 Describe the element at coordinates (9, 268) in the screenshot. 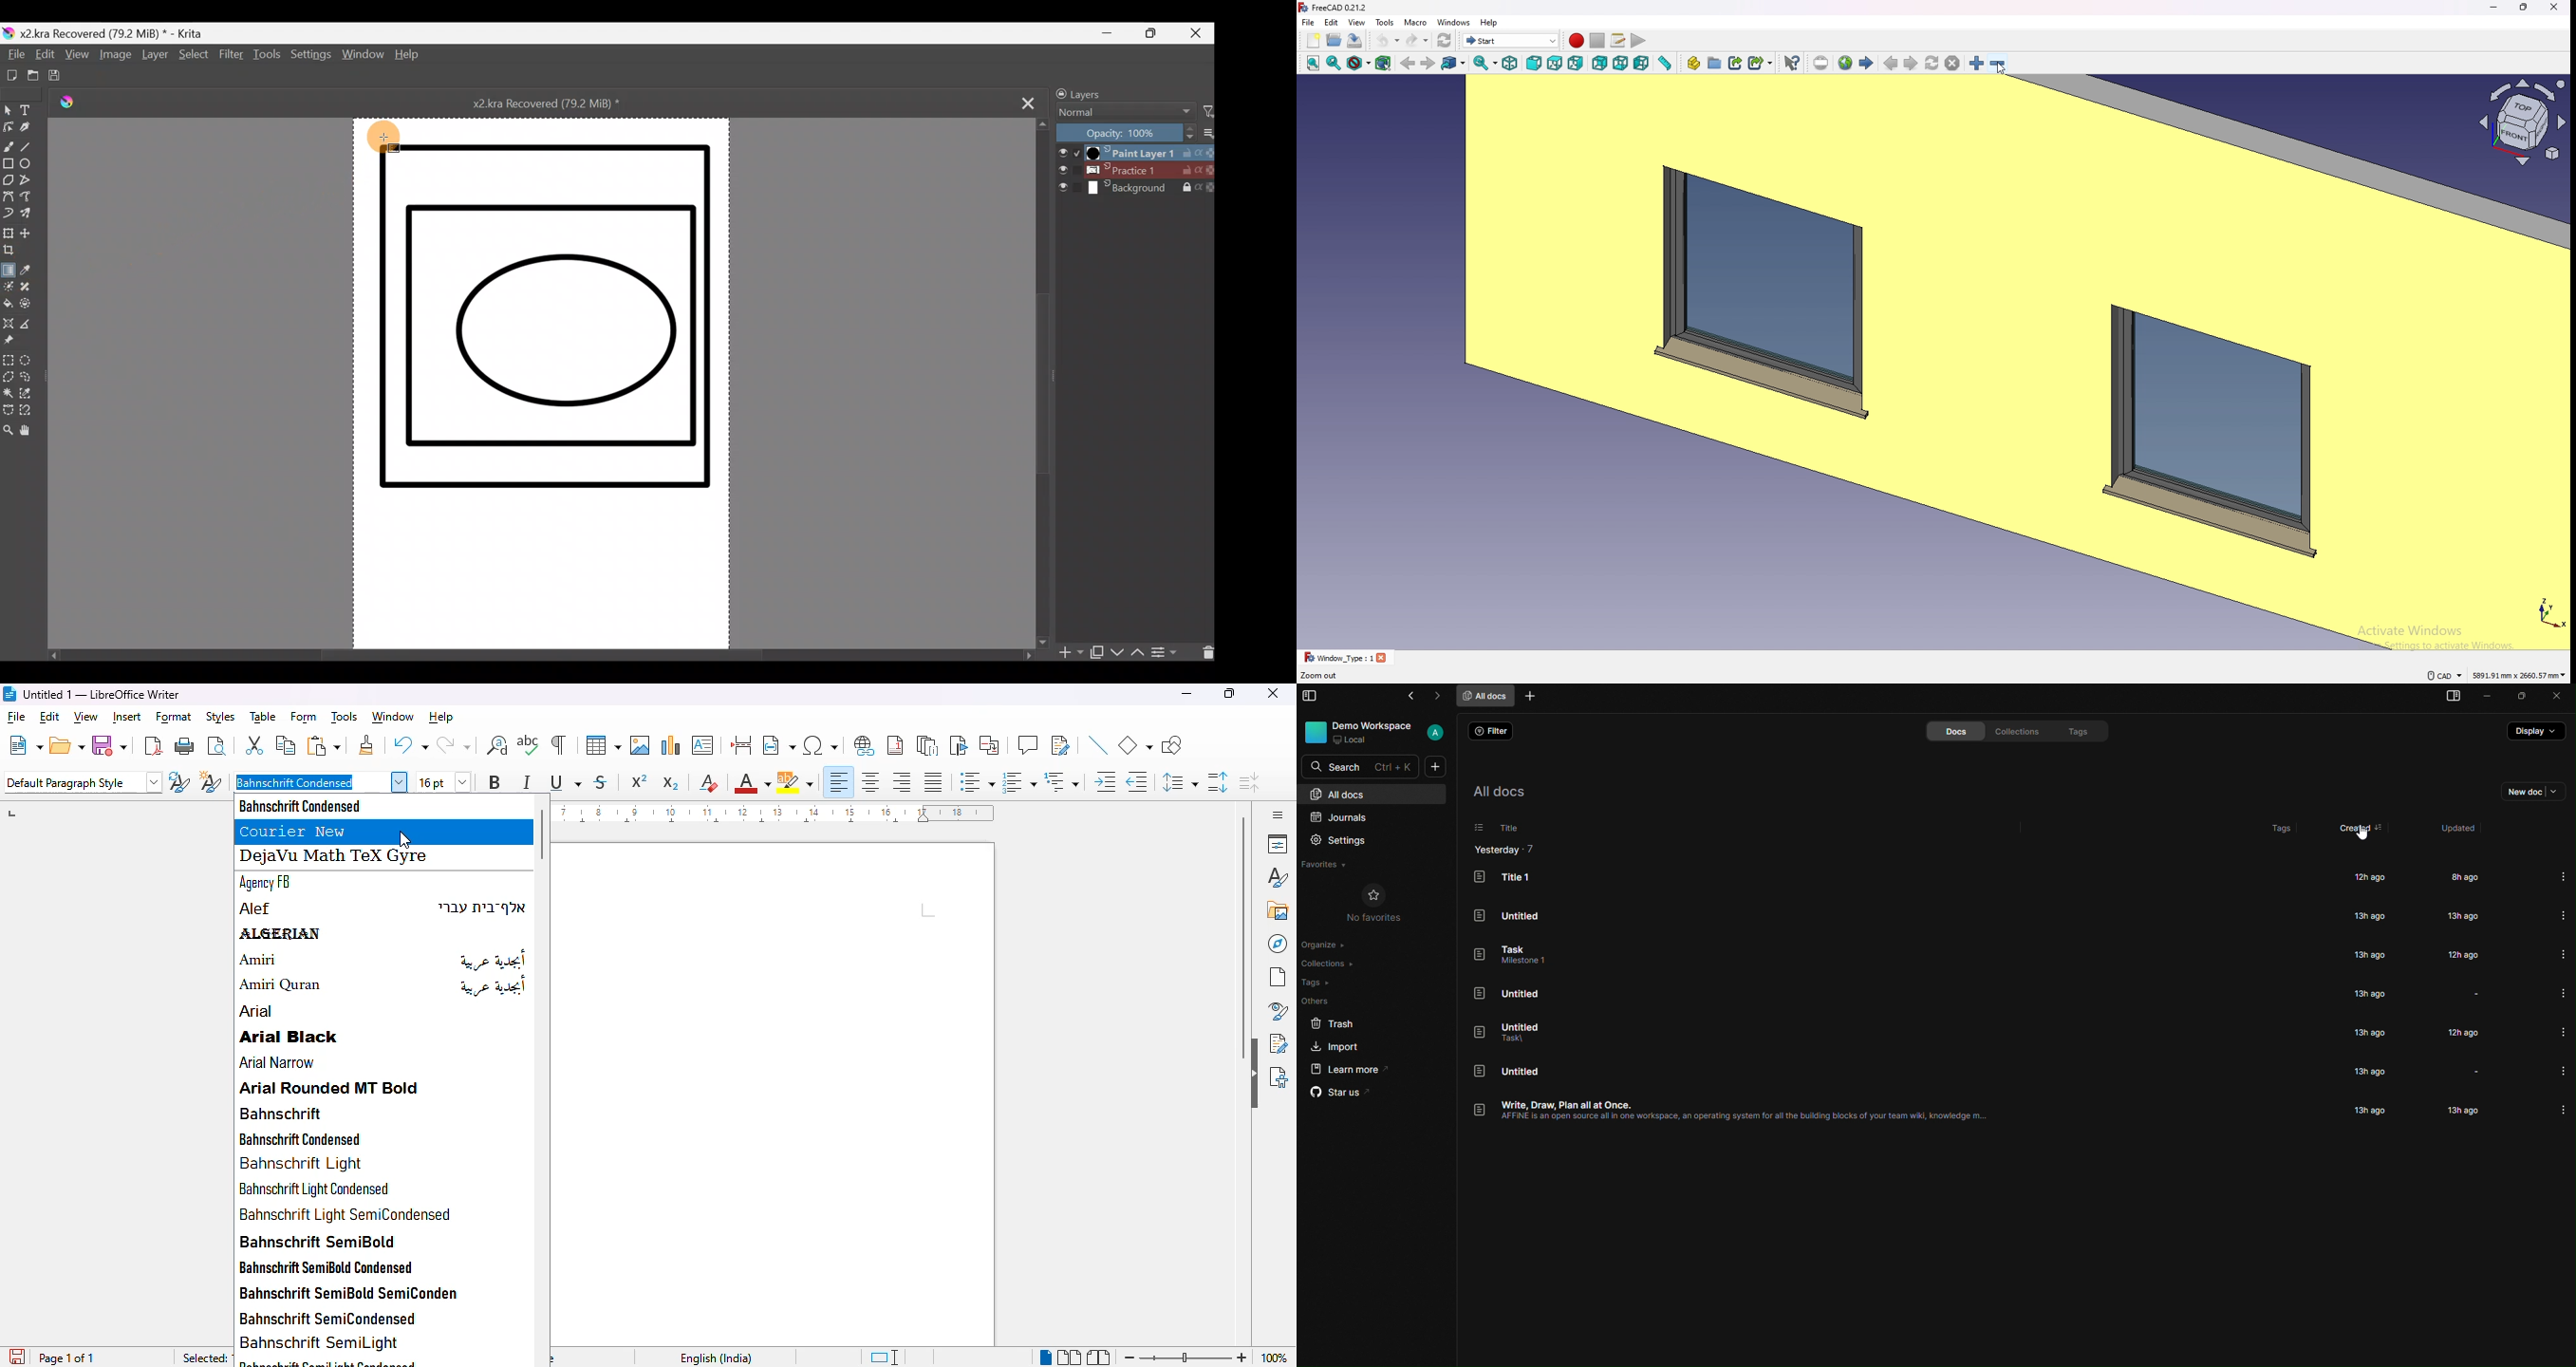

I see `Draw a gradient` at that location.